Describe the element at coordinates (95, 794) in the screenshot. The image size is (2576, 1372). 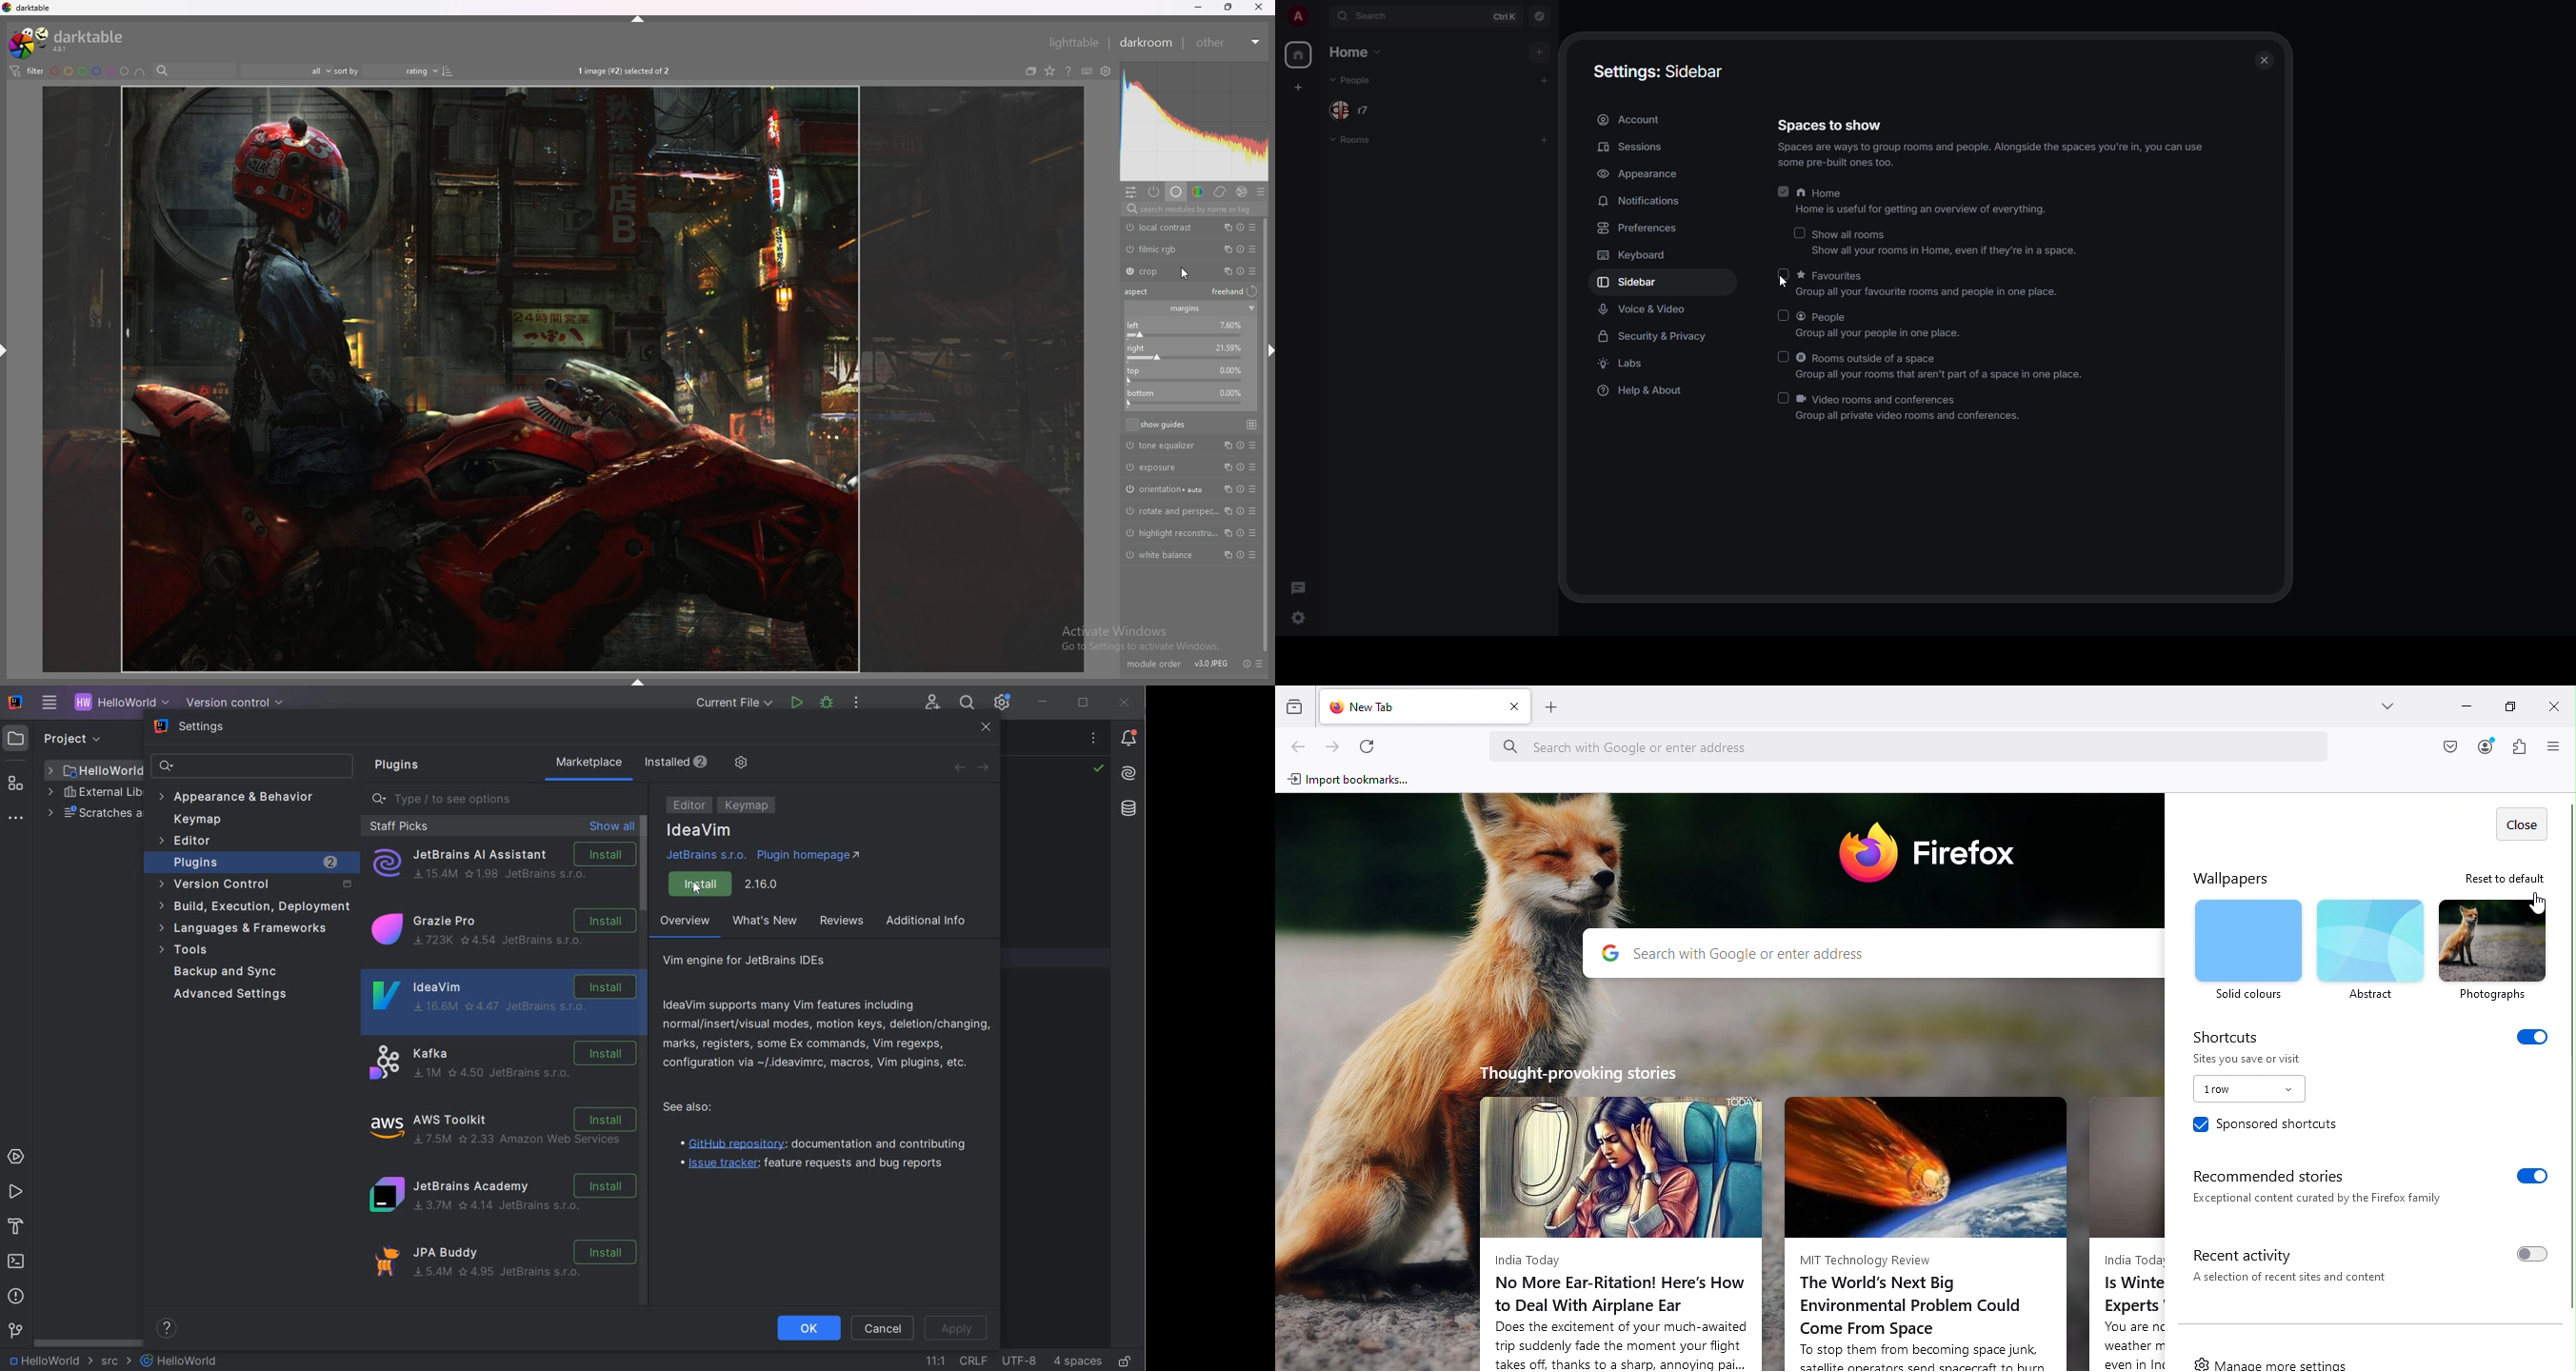
I see `EXTERNAL LIBRARIES` at that location.